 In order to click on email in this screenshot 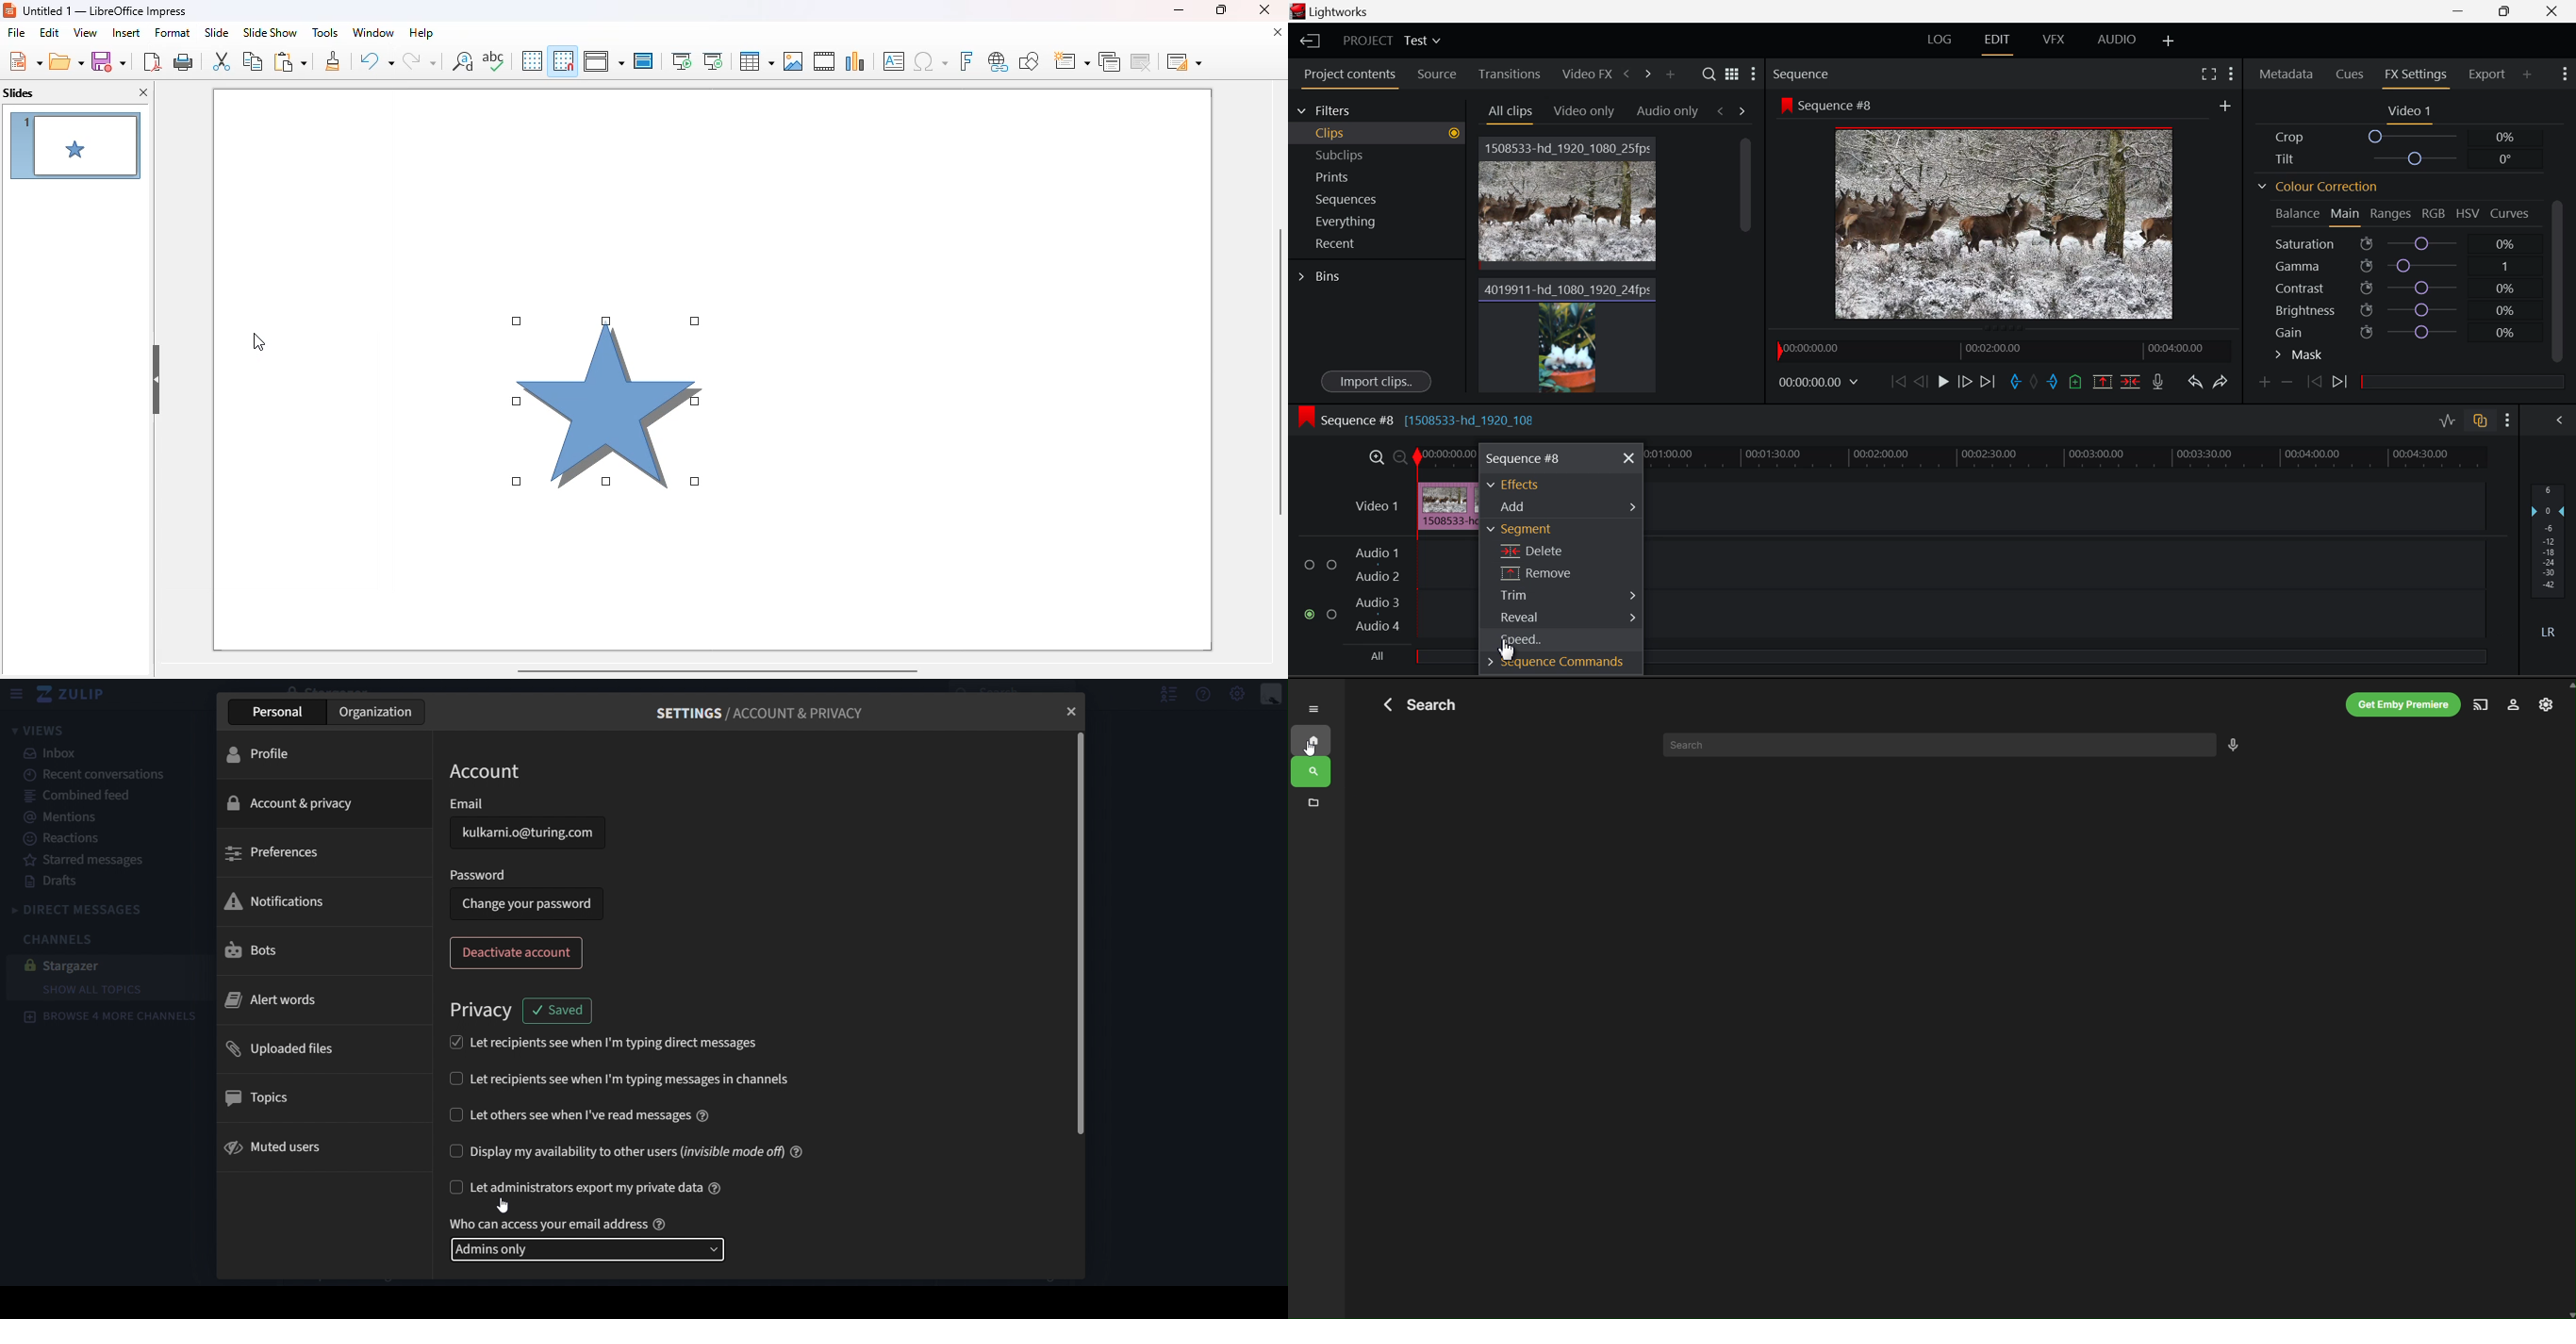, I will do `click(467, 804)`.